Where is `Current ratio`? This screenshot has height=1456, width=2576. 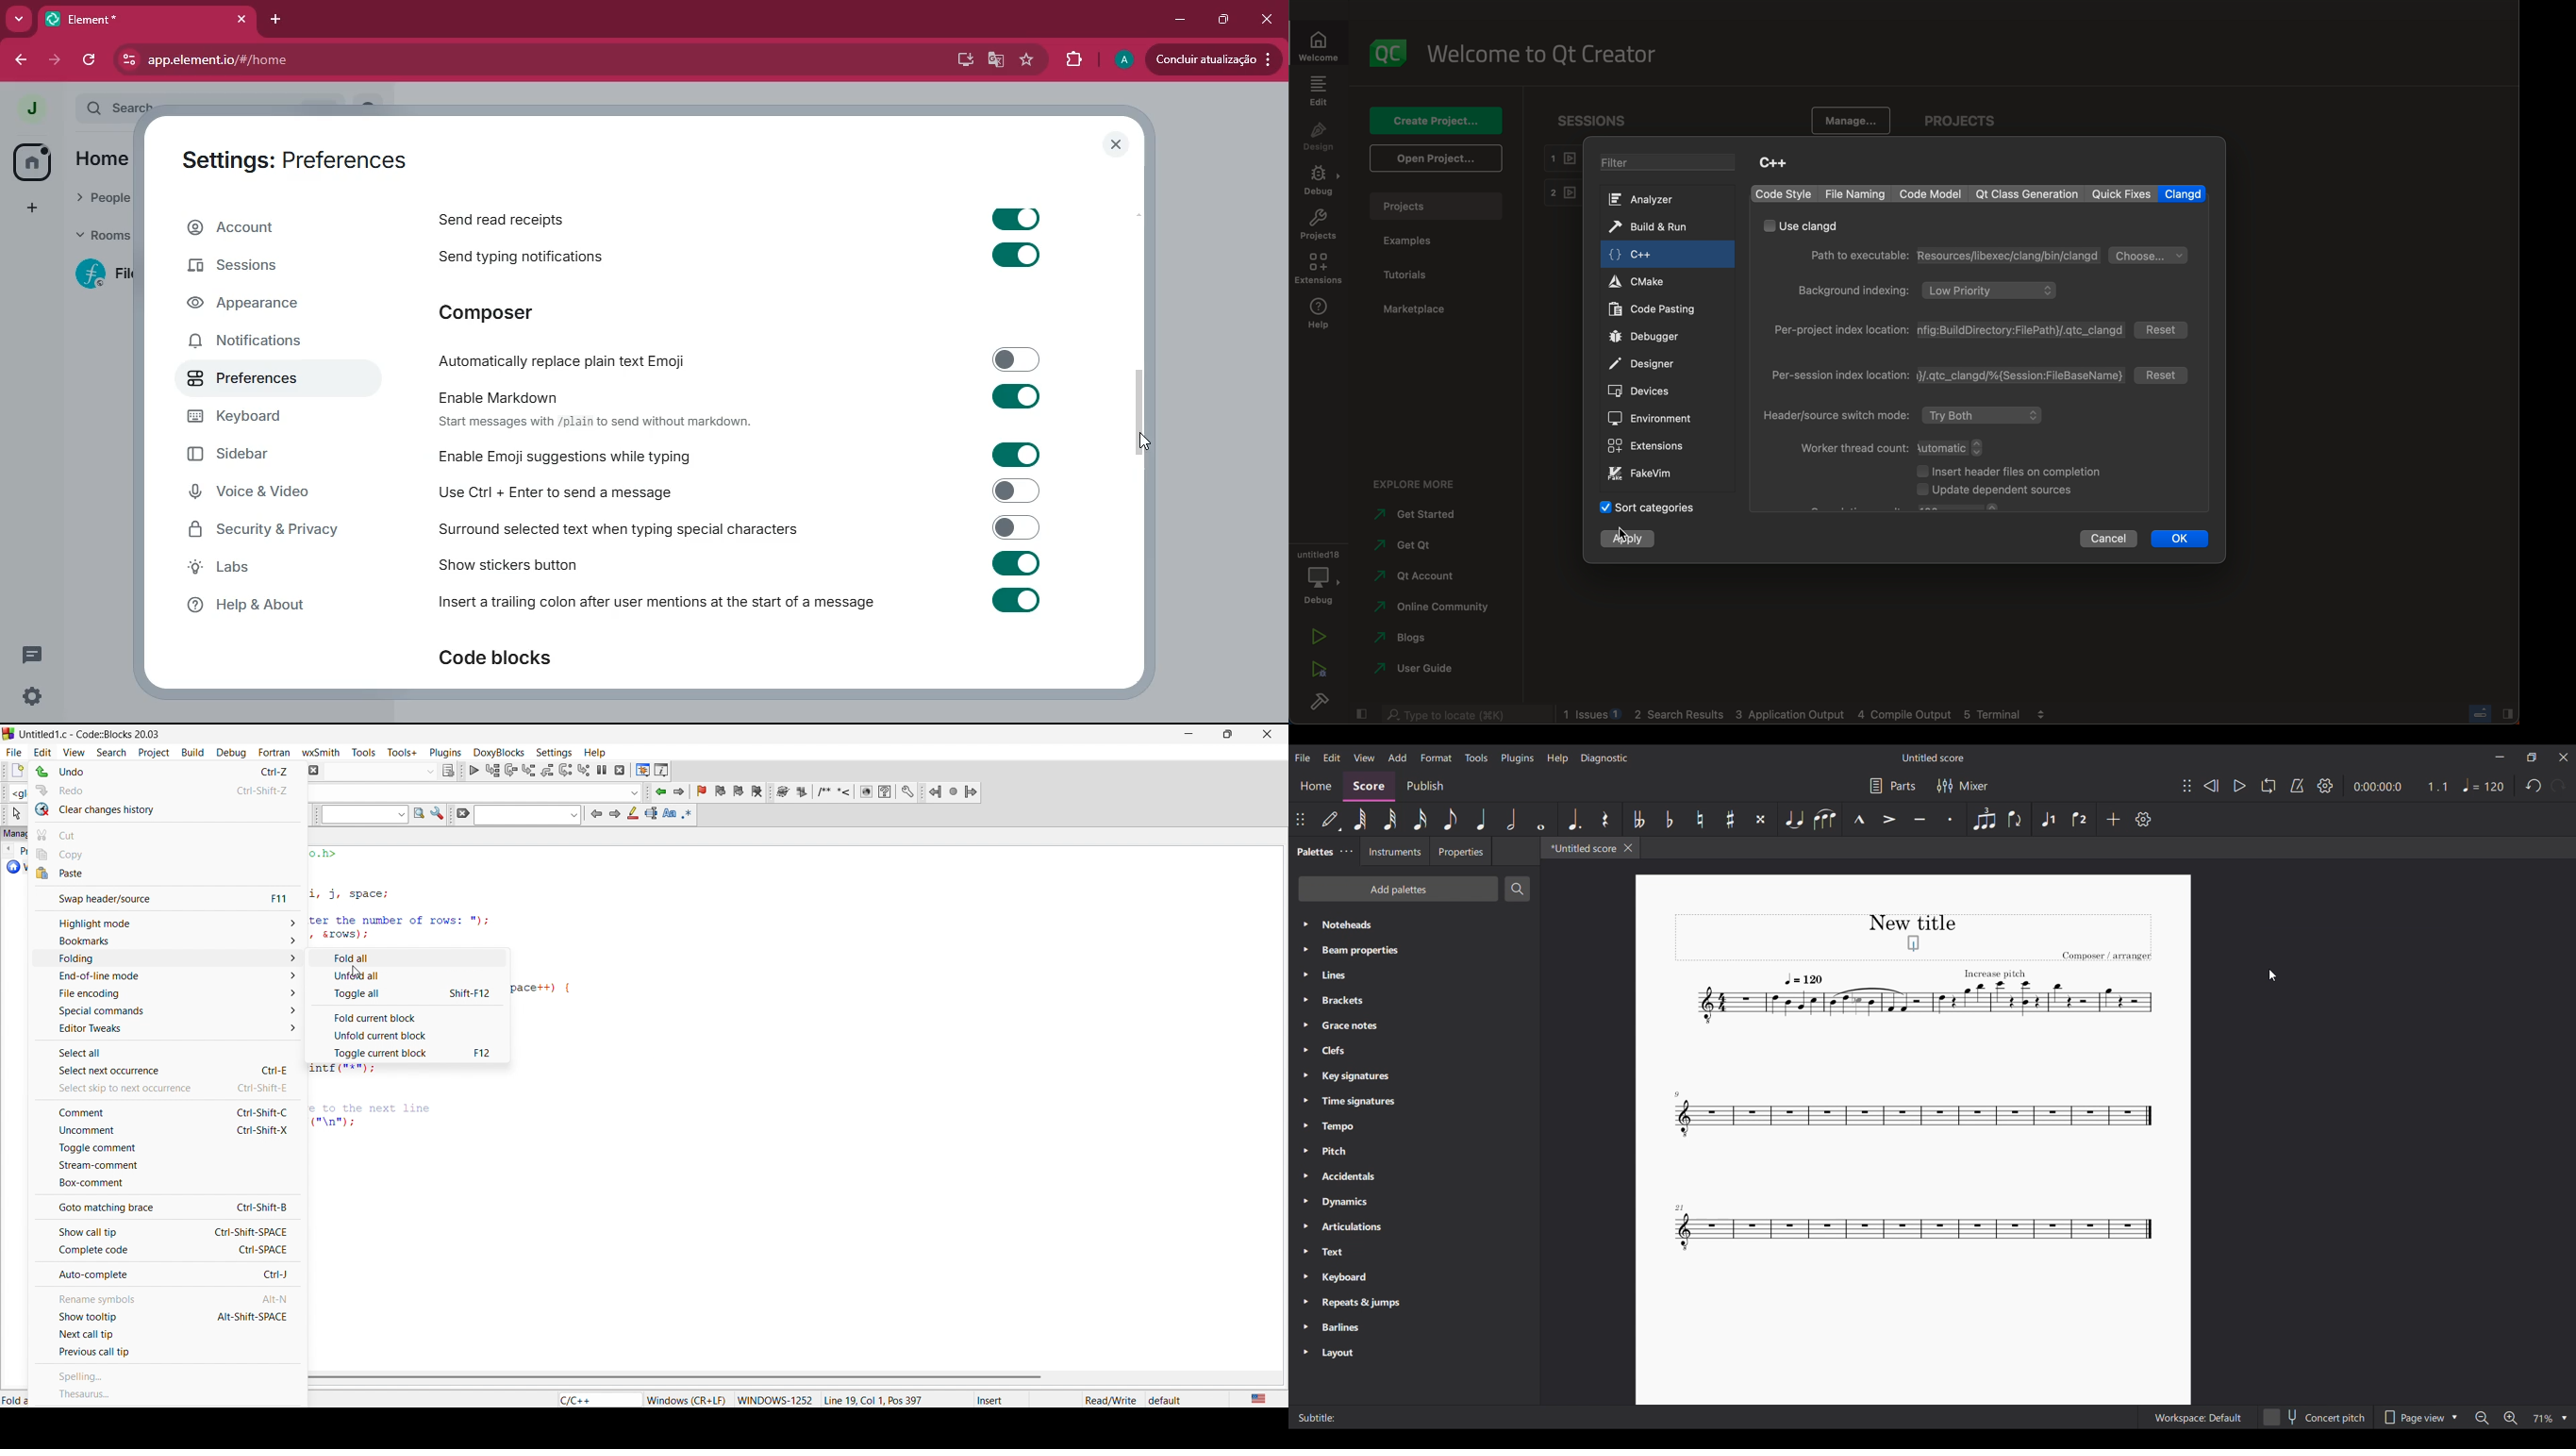
Current ratio is located at coordinates (2437, 786).